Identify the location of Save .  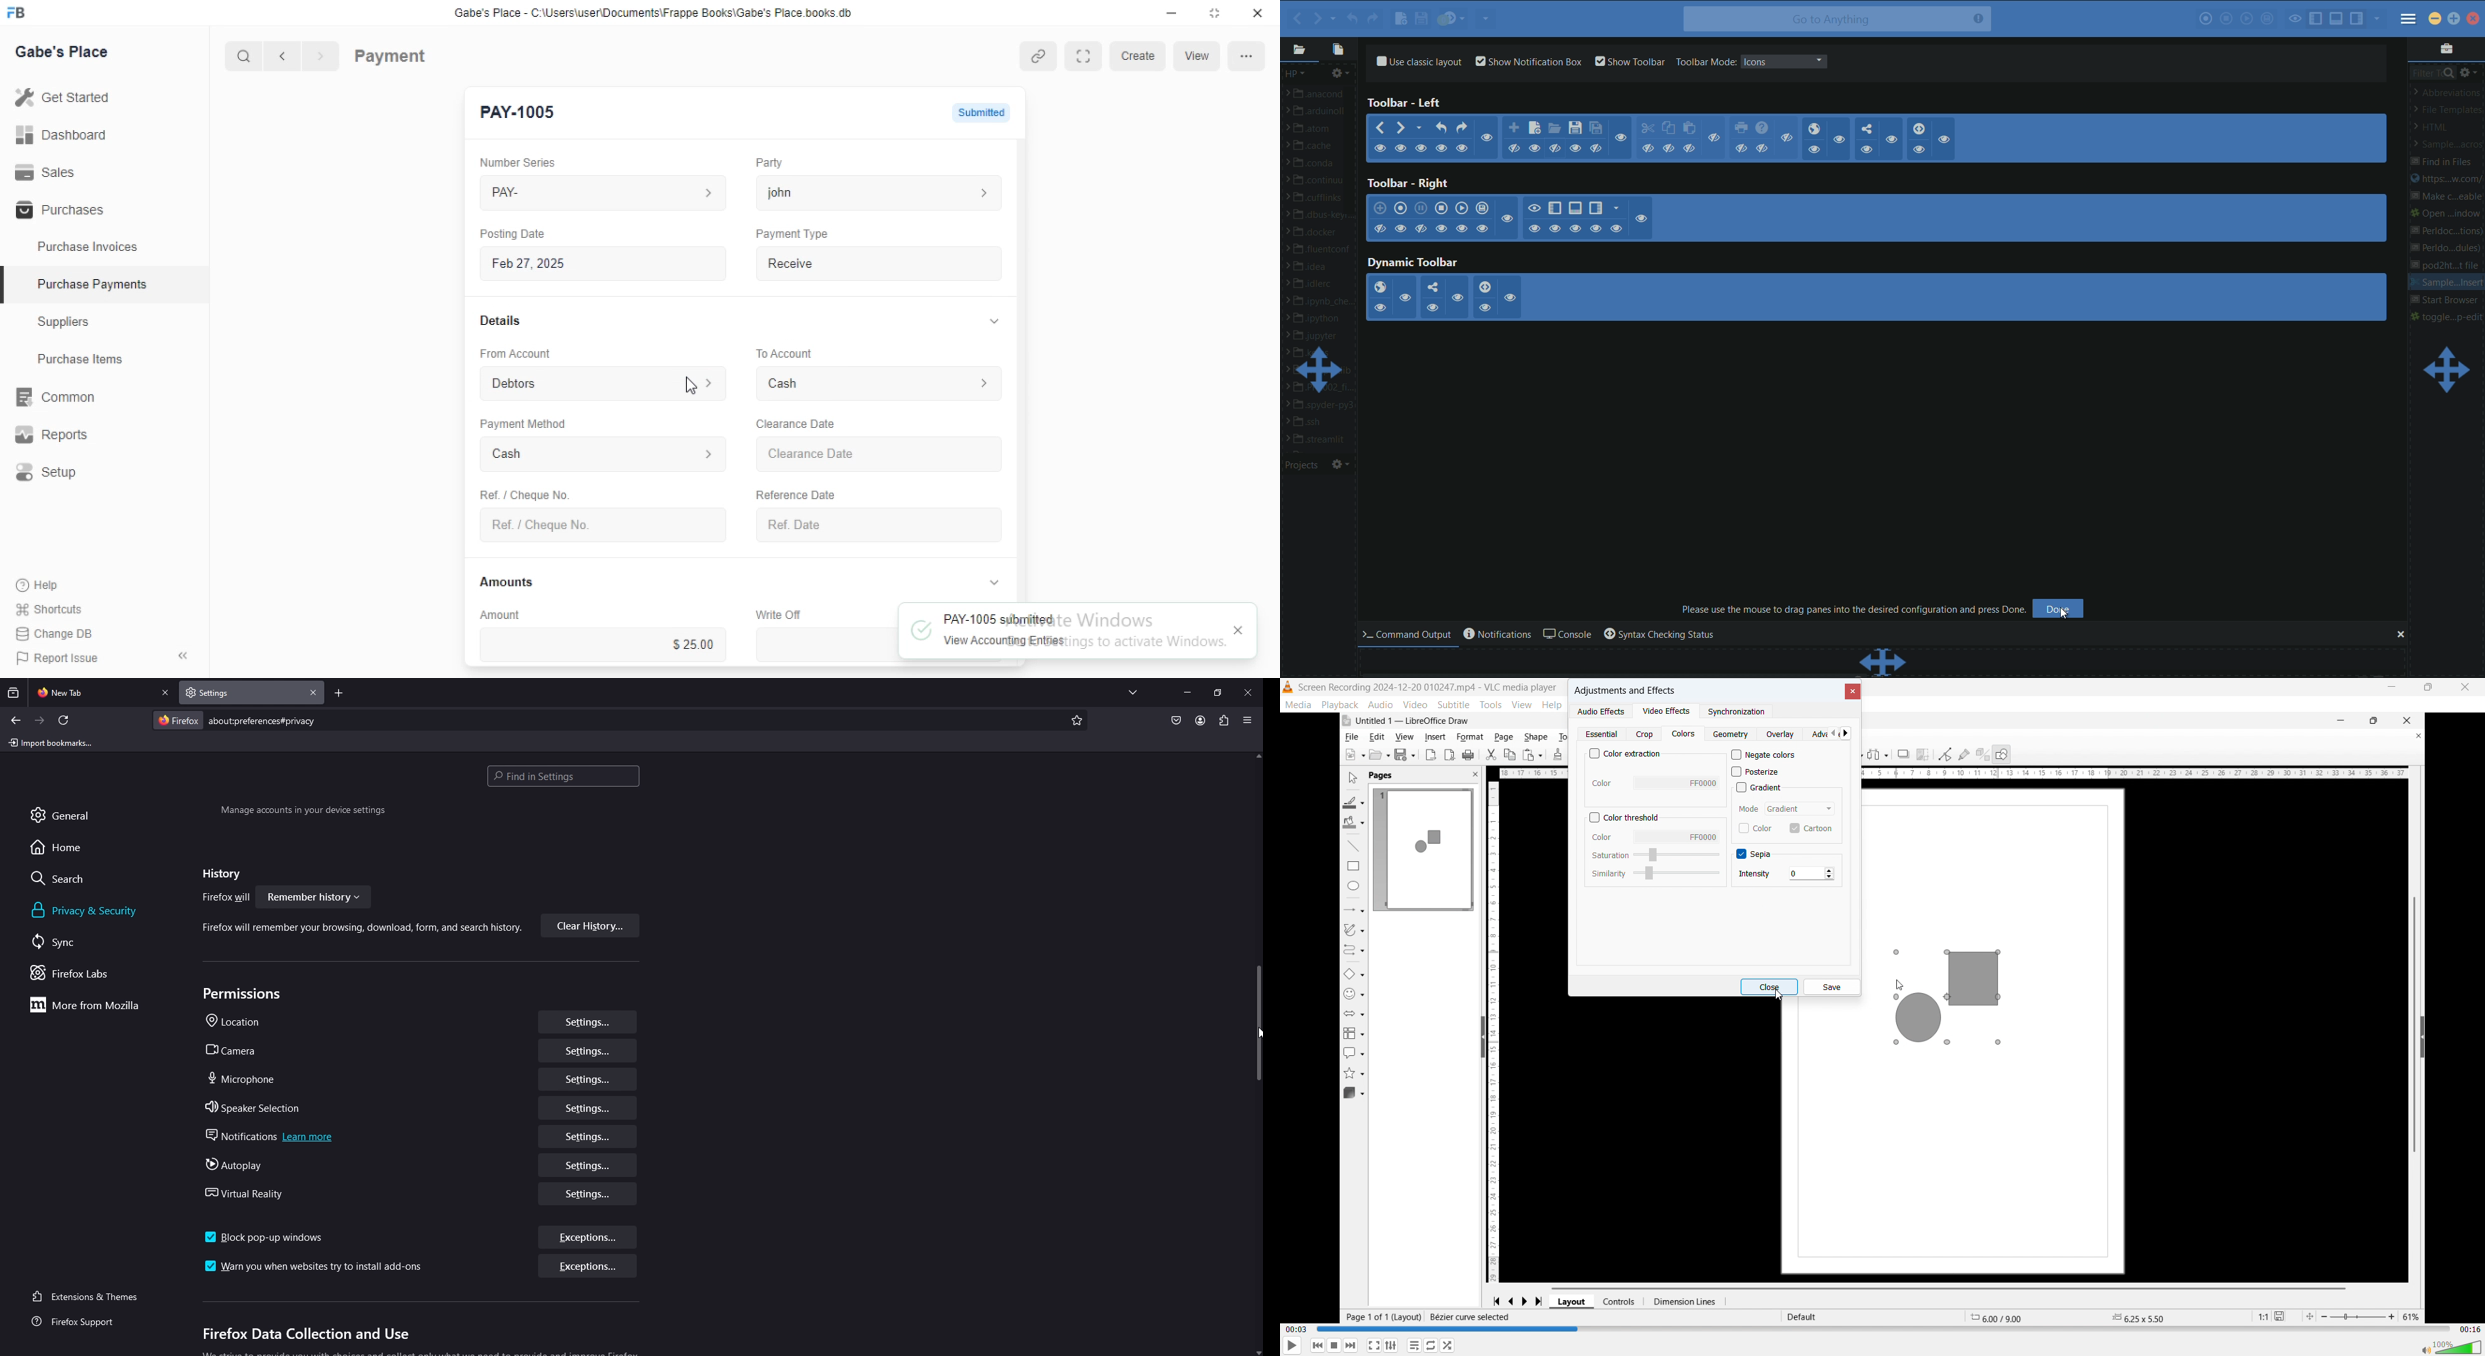
(1832, 987).